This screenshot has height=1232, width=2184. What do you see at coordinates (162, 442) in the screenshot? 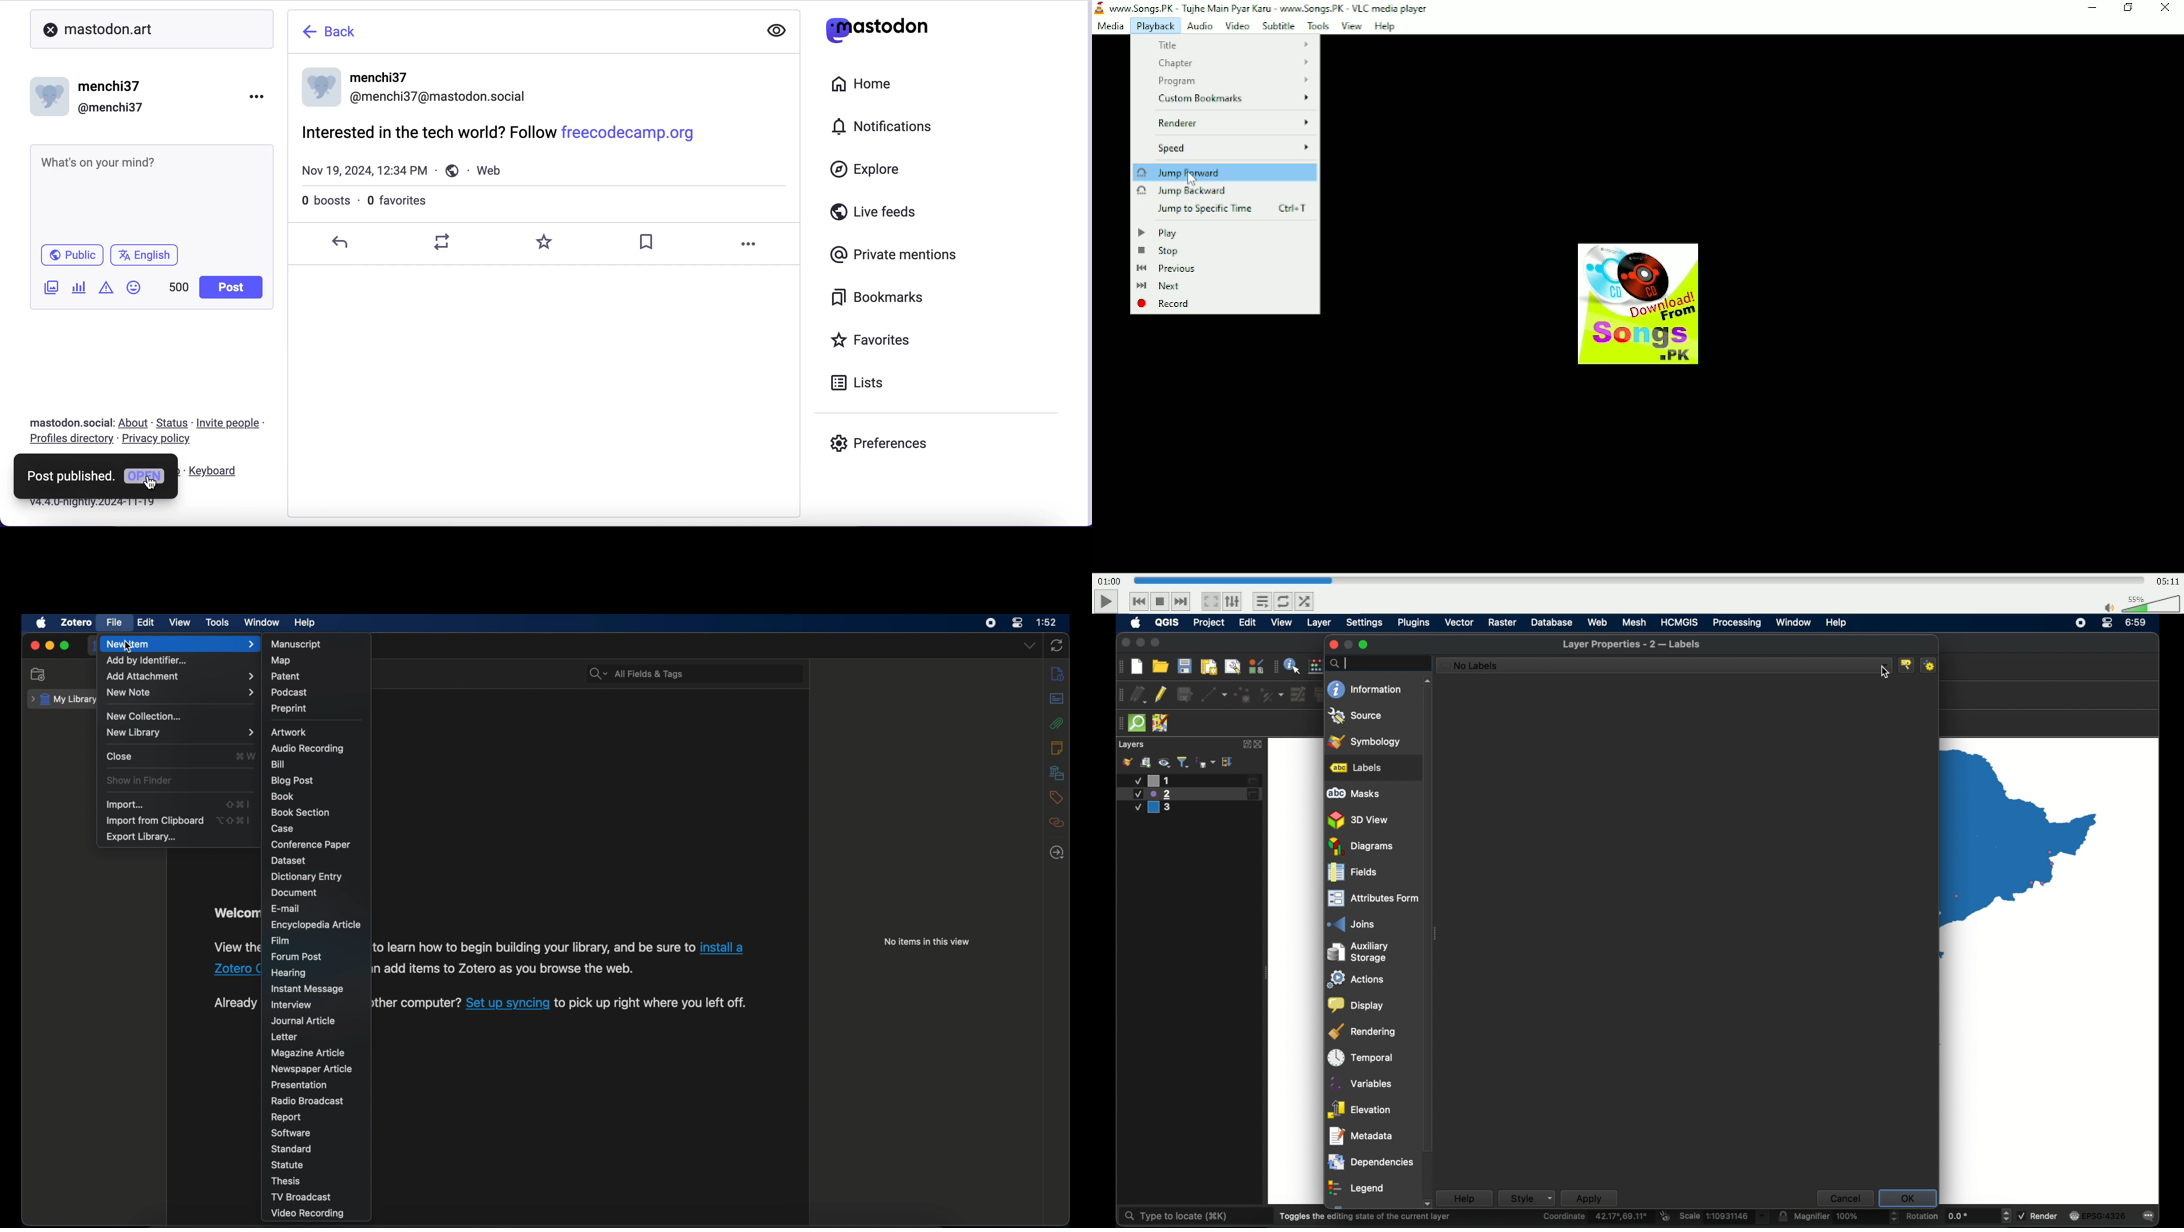
I see `privacy policy` at bounding box center [162, 442].